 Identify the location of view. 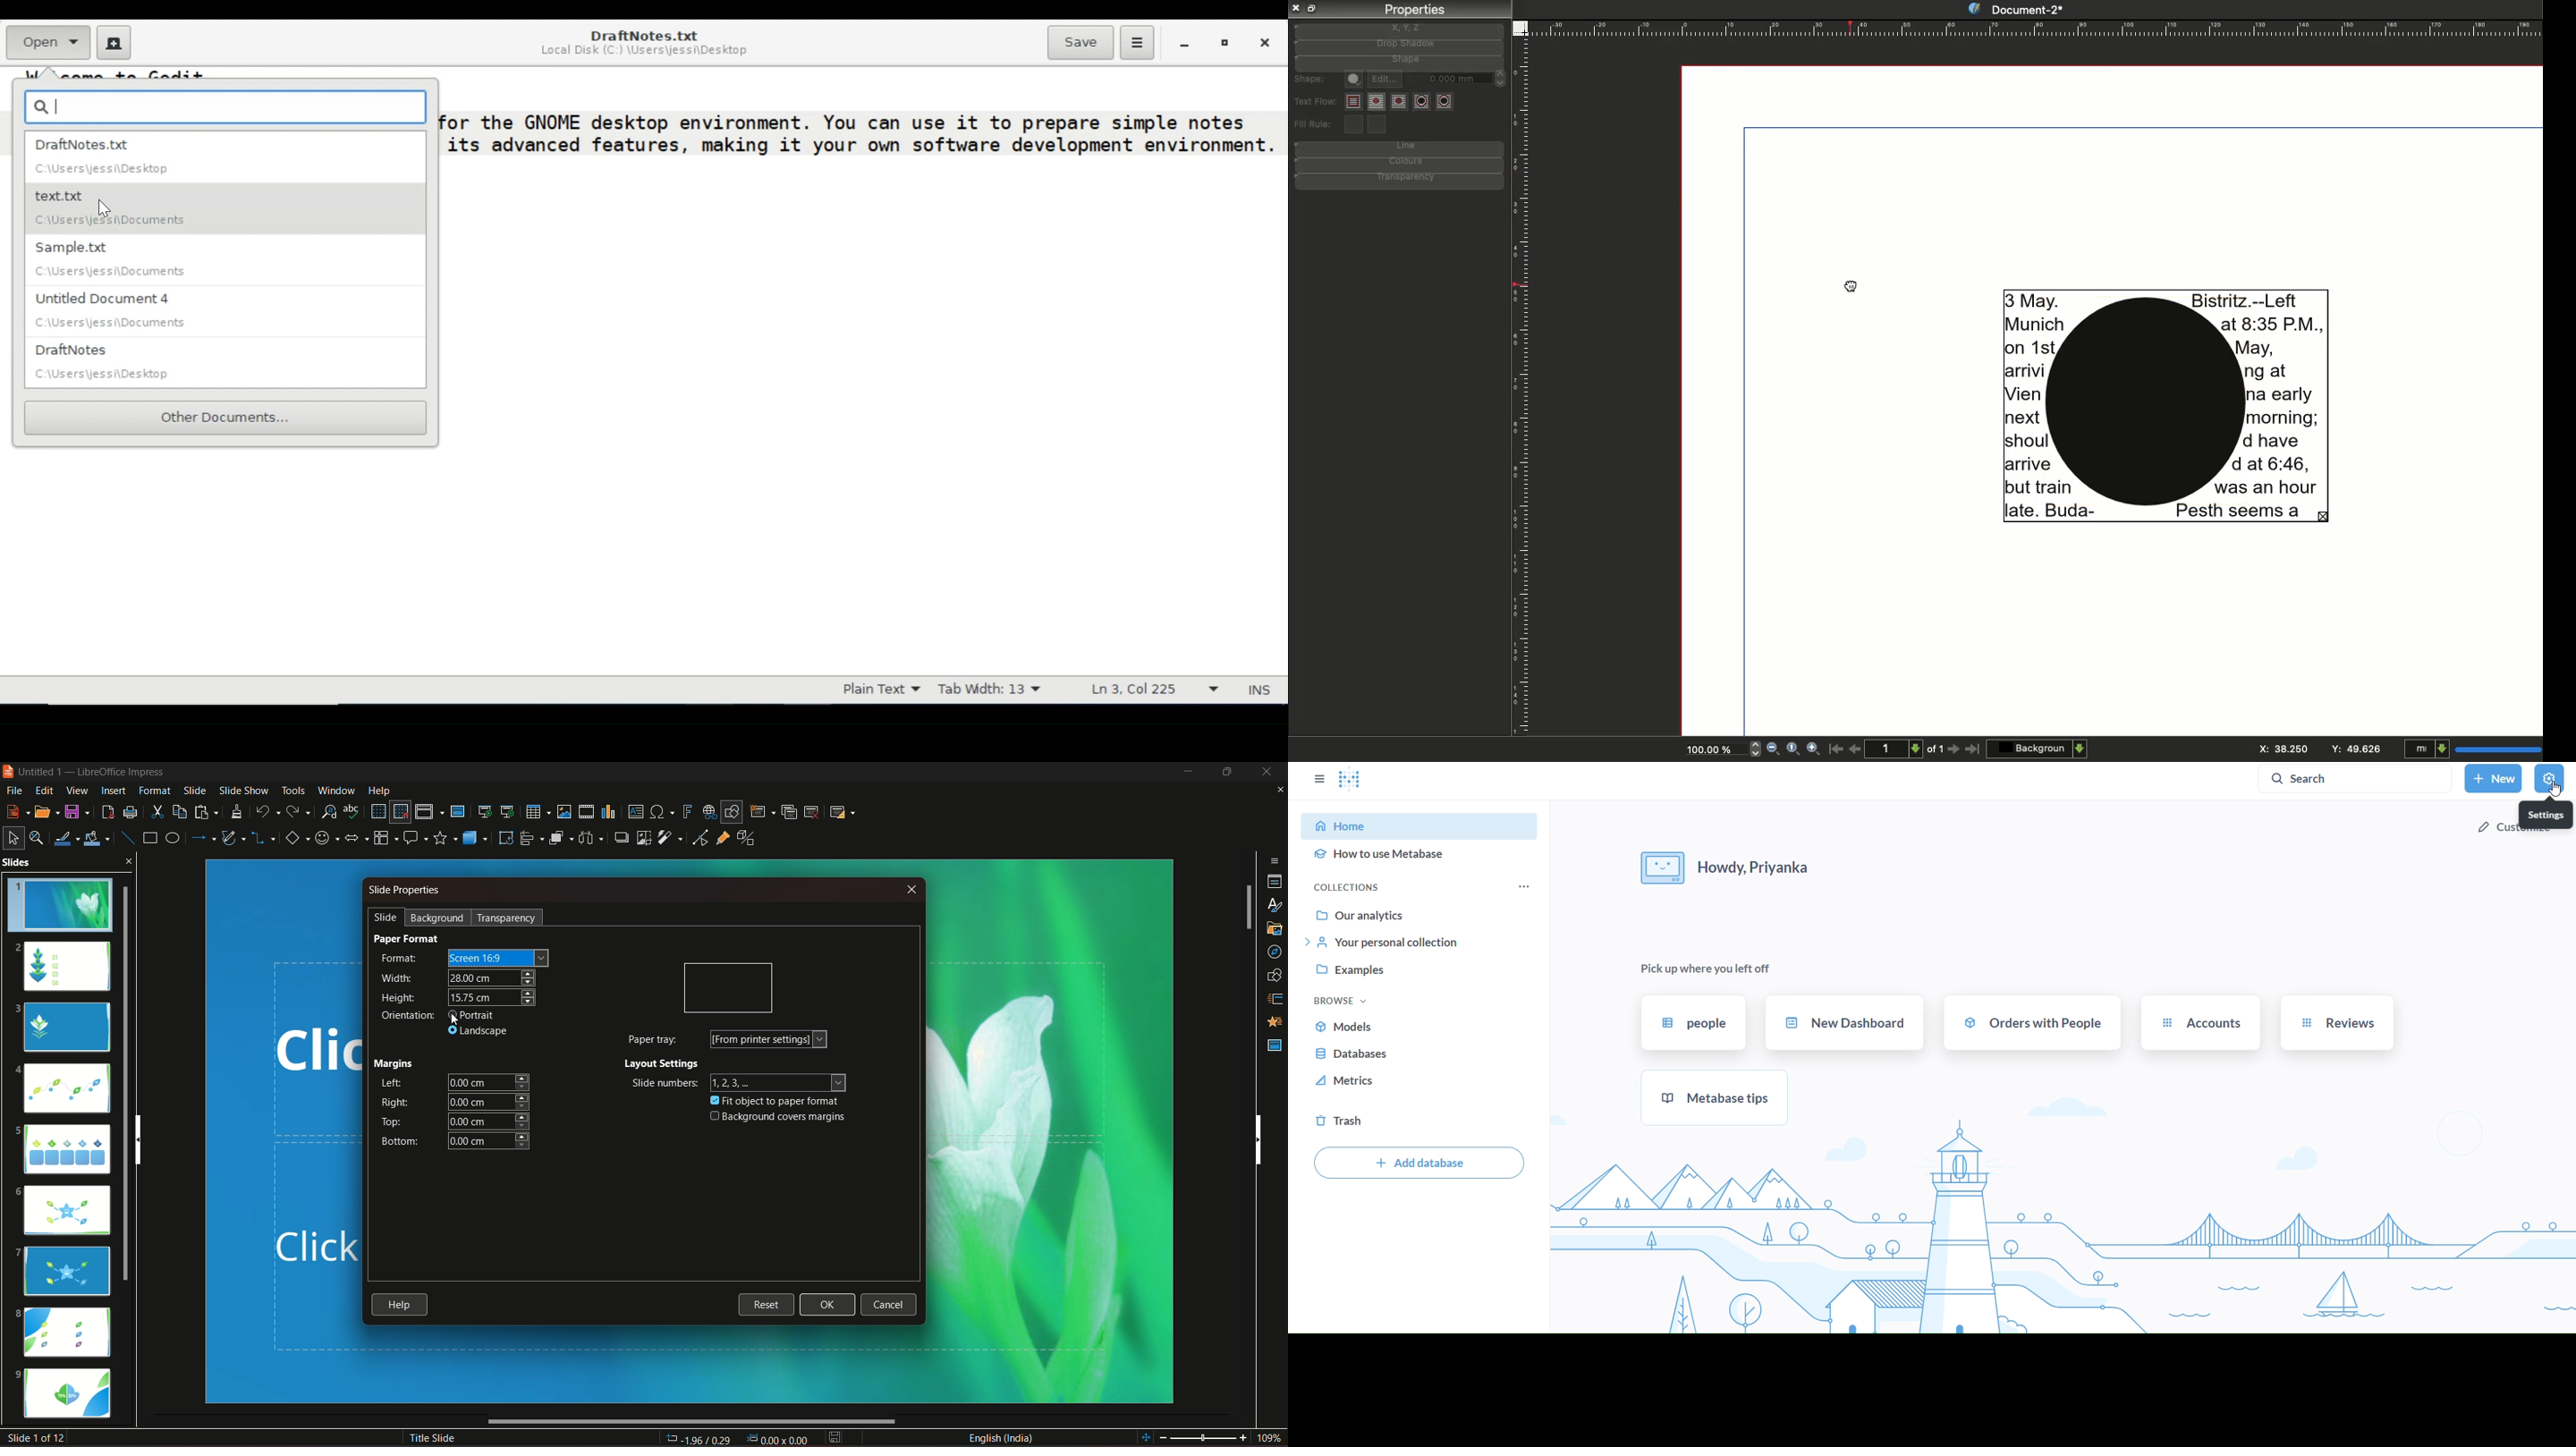
(75, 791).